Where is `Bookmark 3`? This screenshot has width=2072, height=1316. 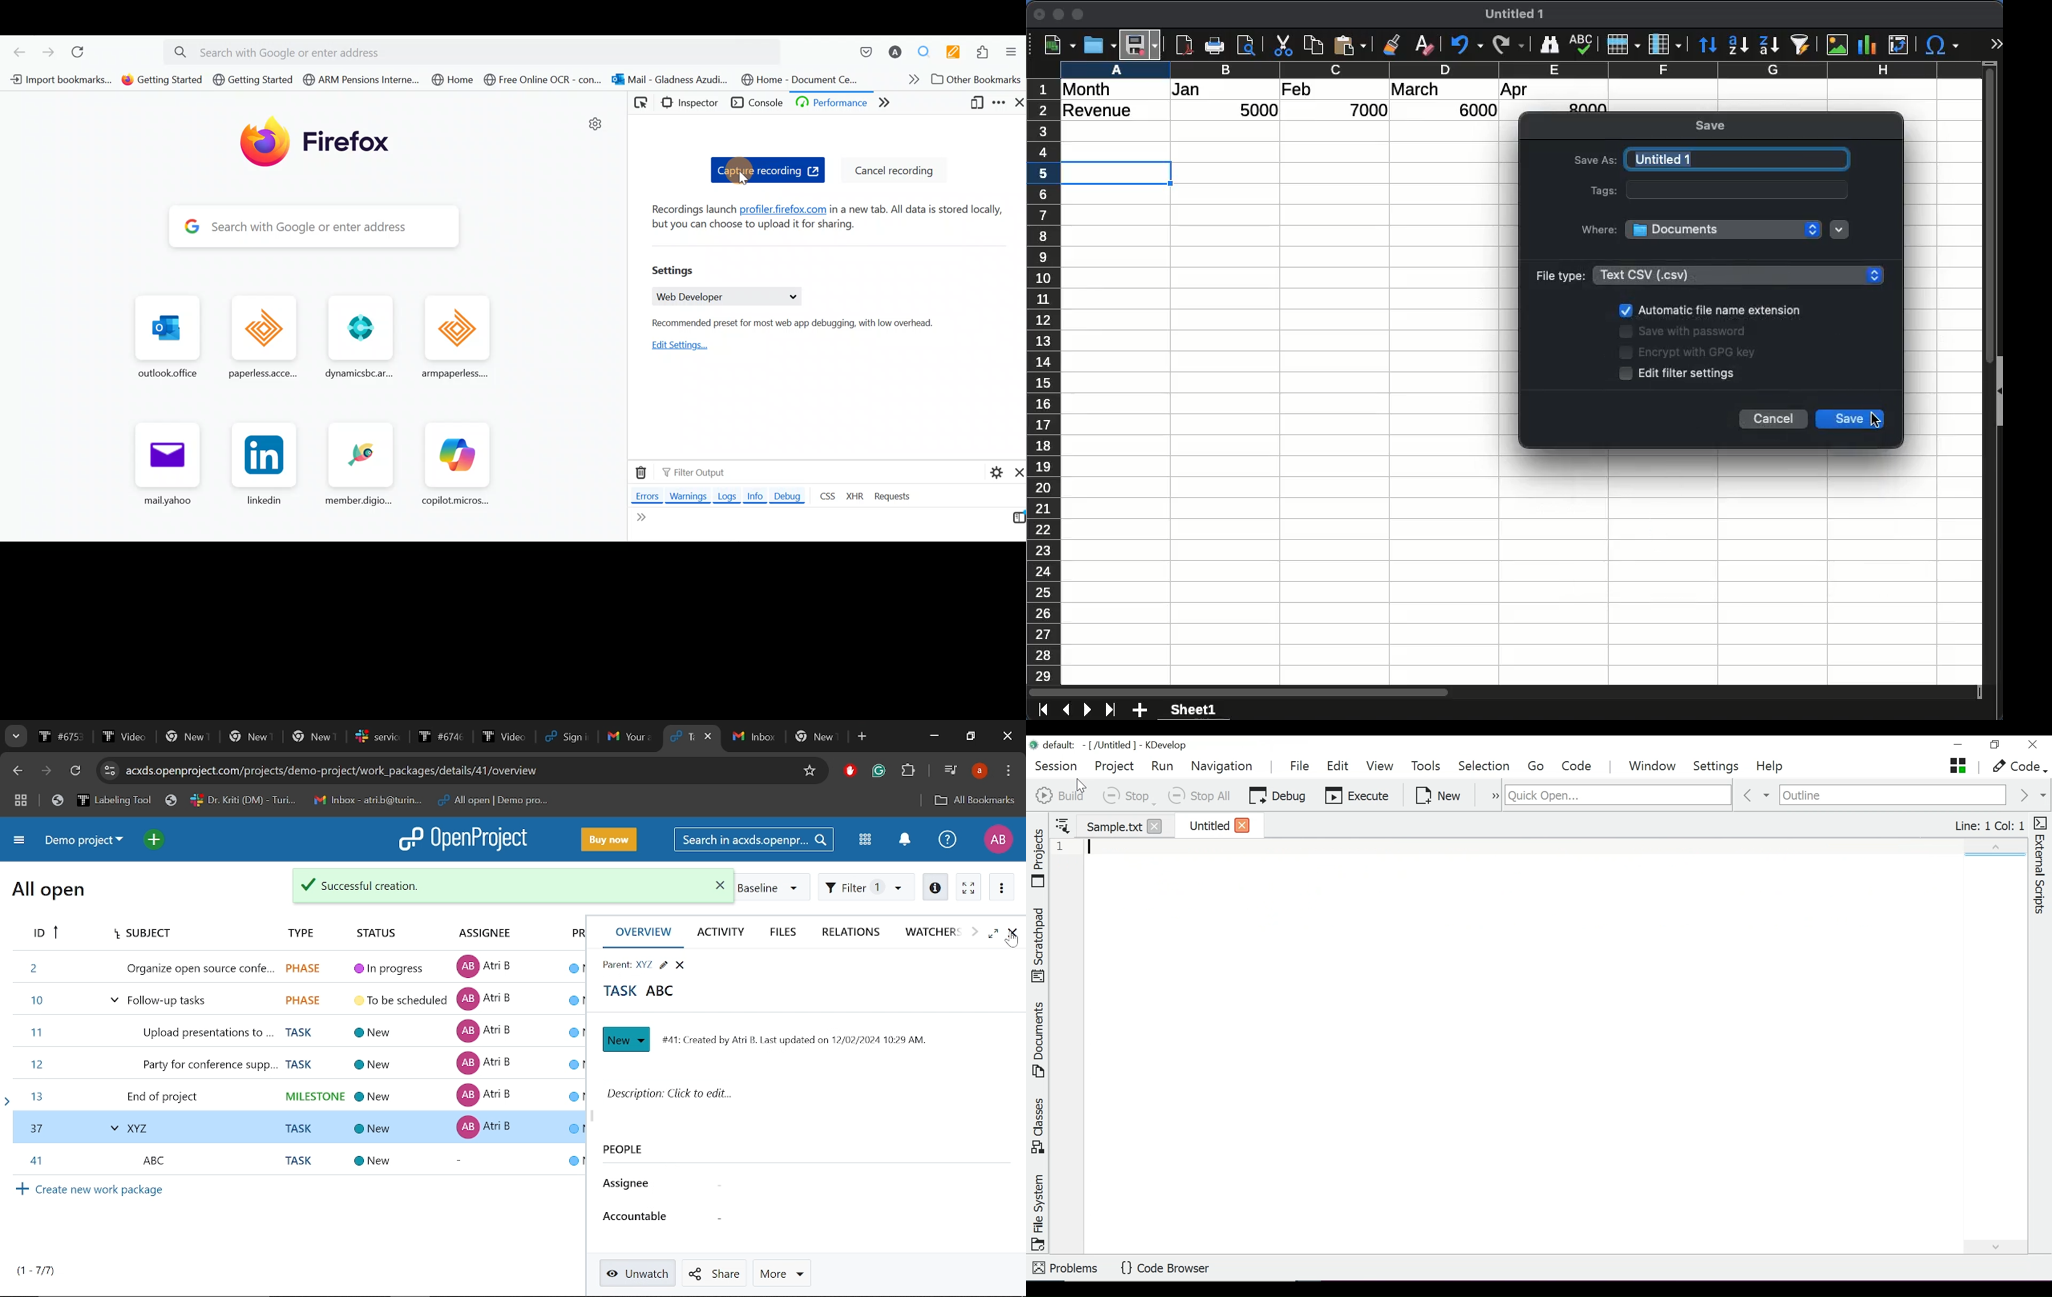
Bookmark 3 is located at coordinates (253, 80).